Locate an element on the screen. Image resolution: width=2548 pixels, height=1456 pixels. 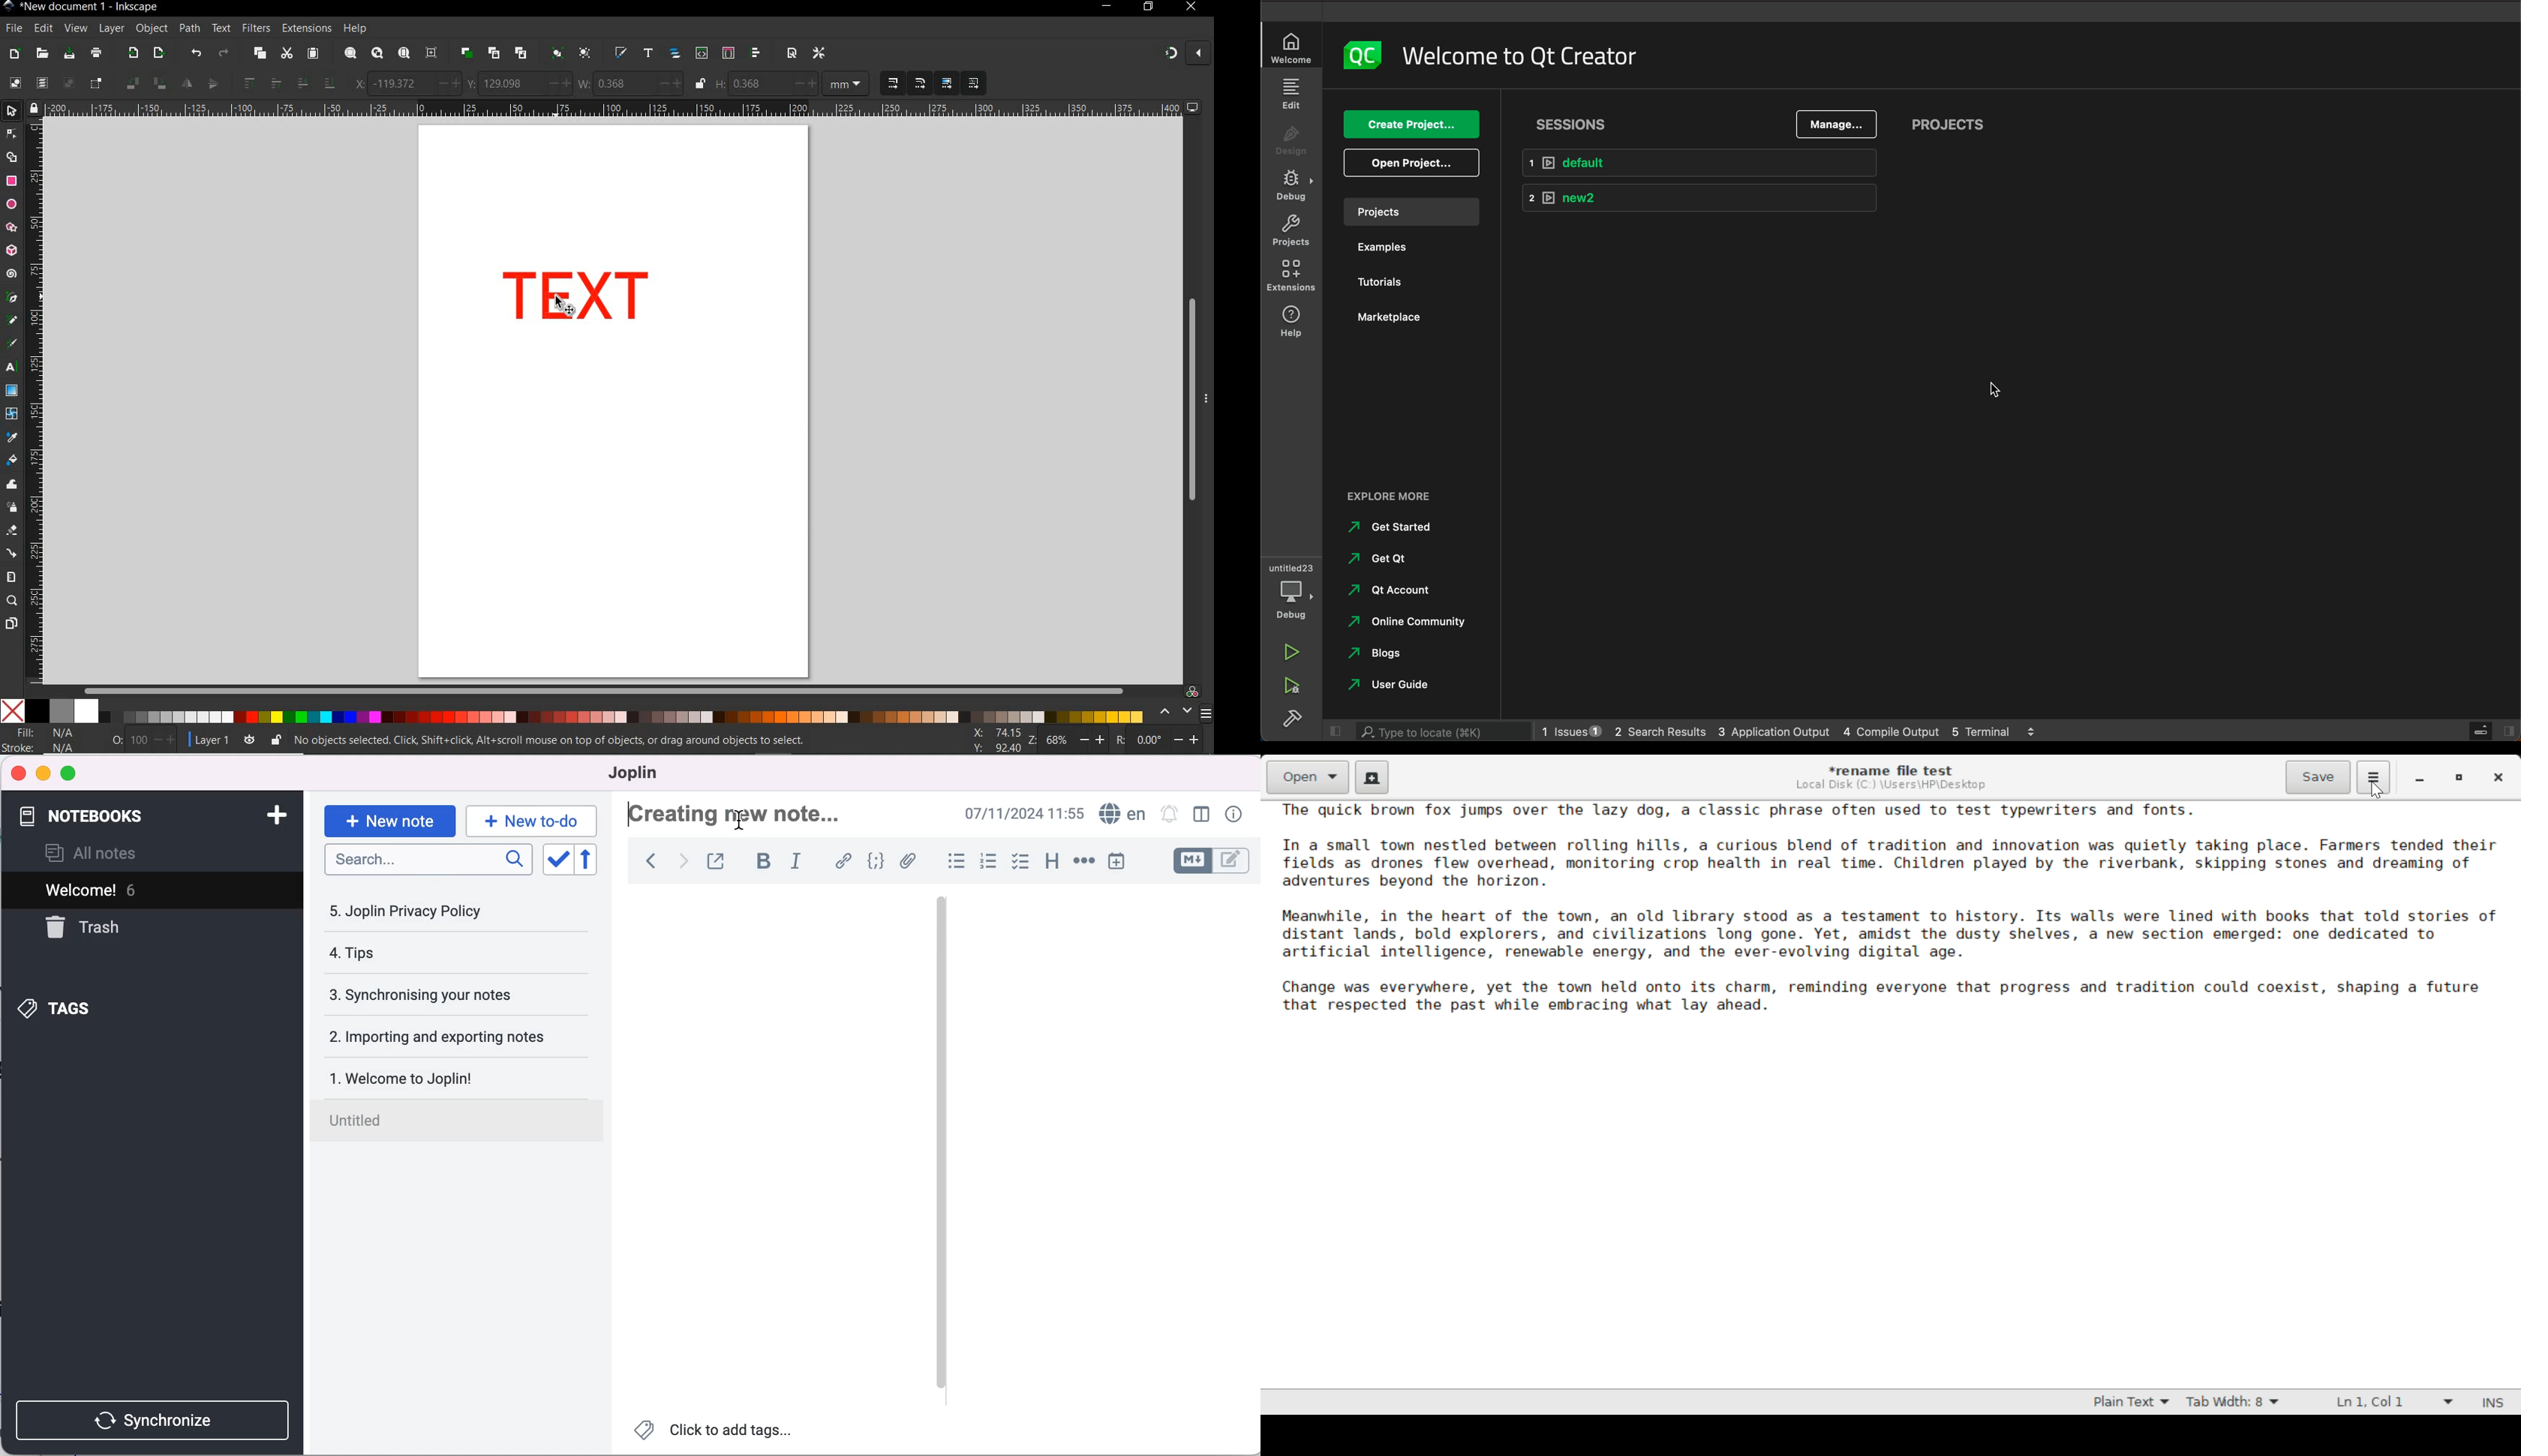
joplin is located at coordinates (638, 776).